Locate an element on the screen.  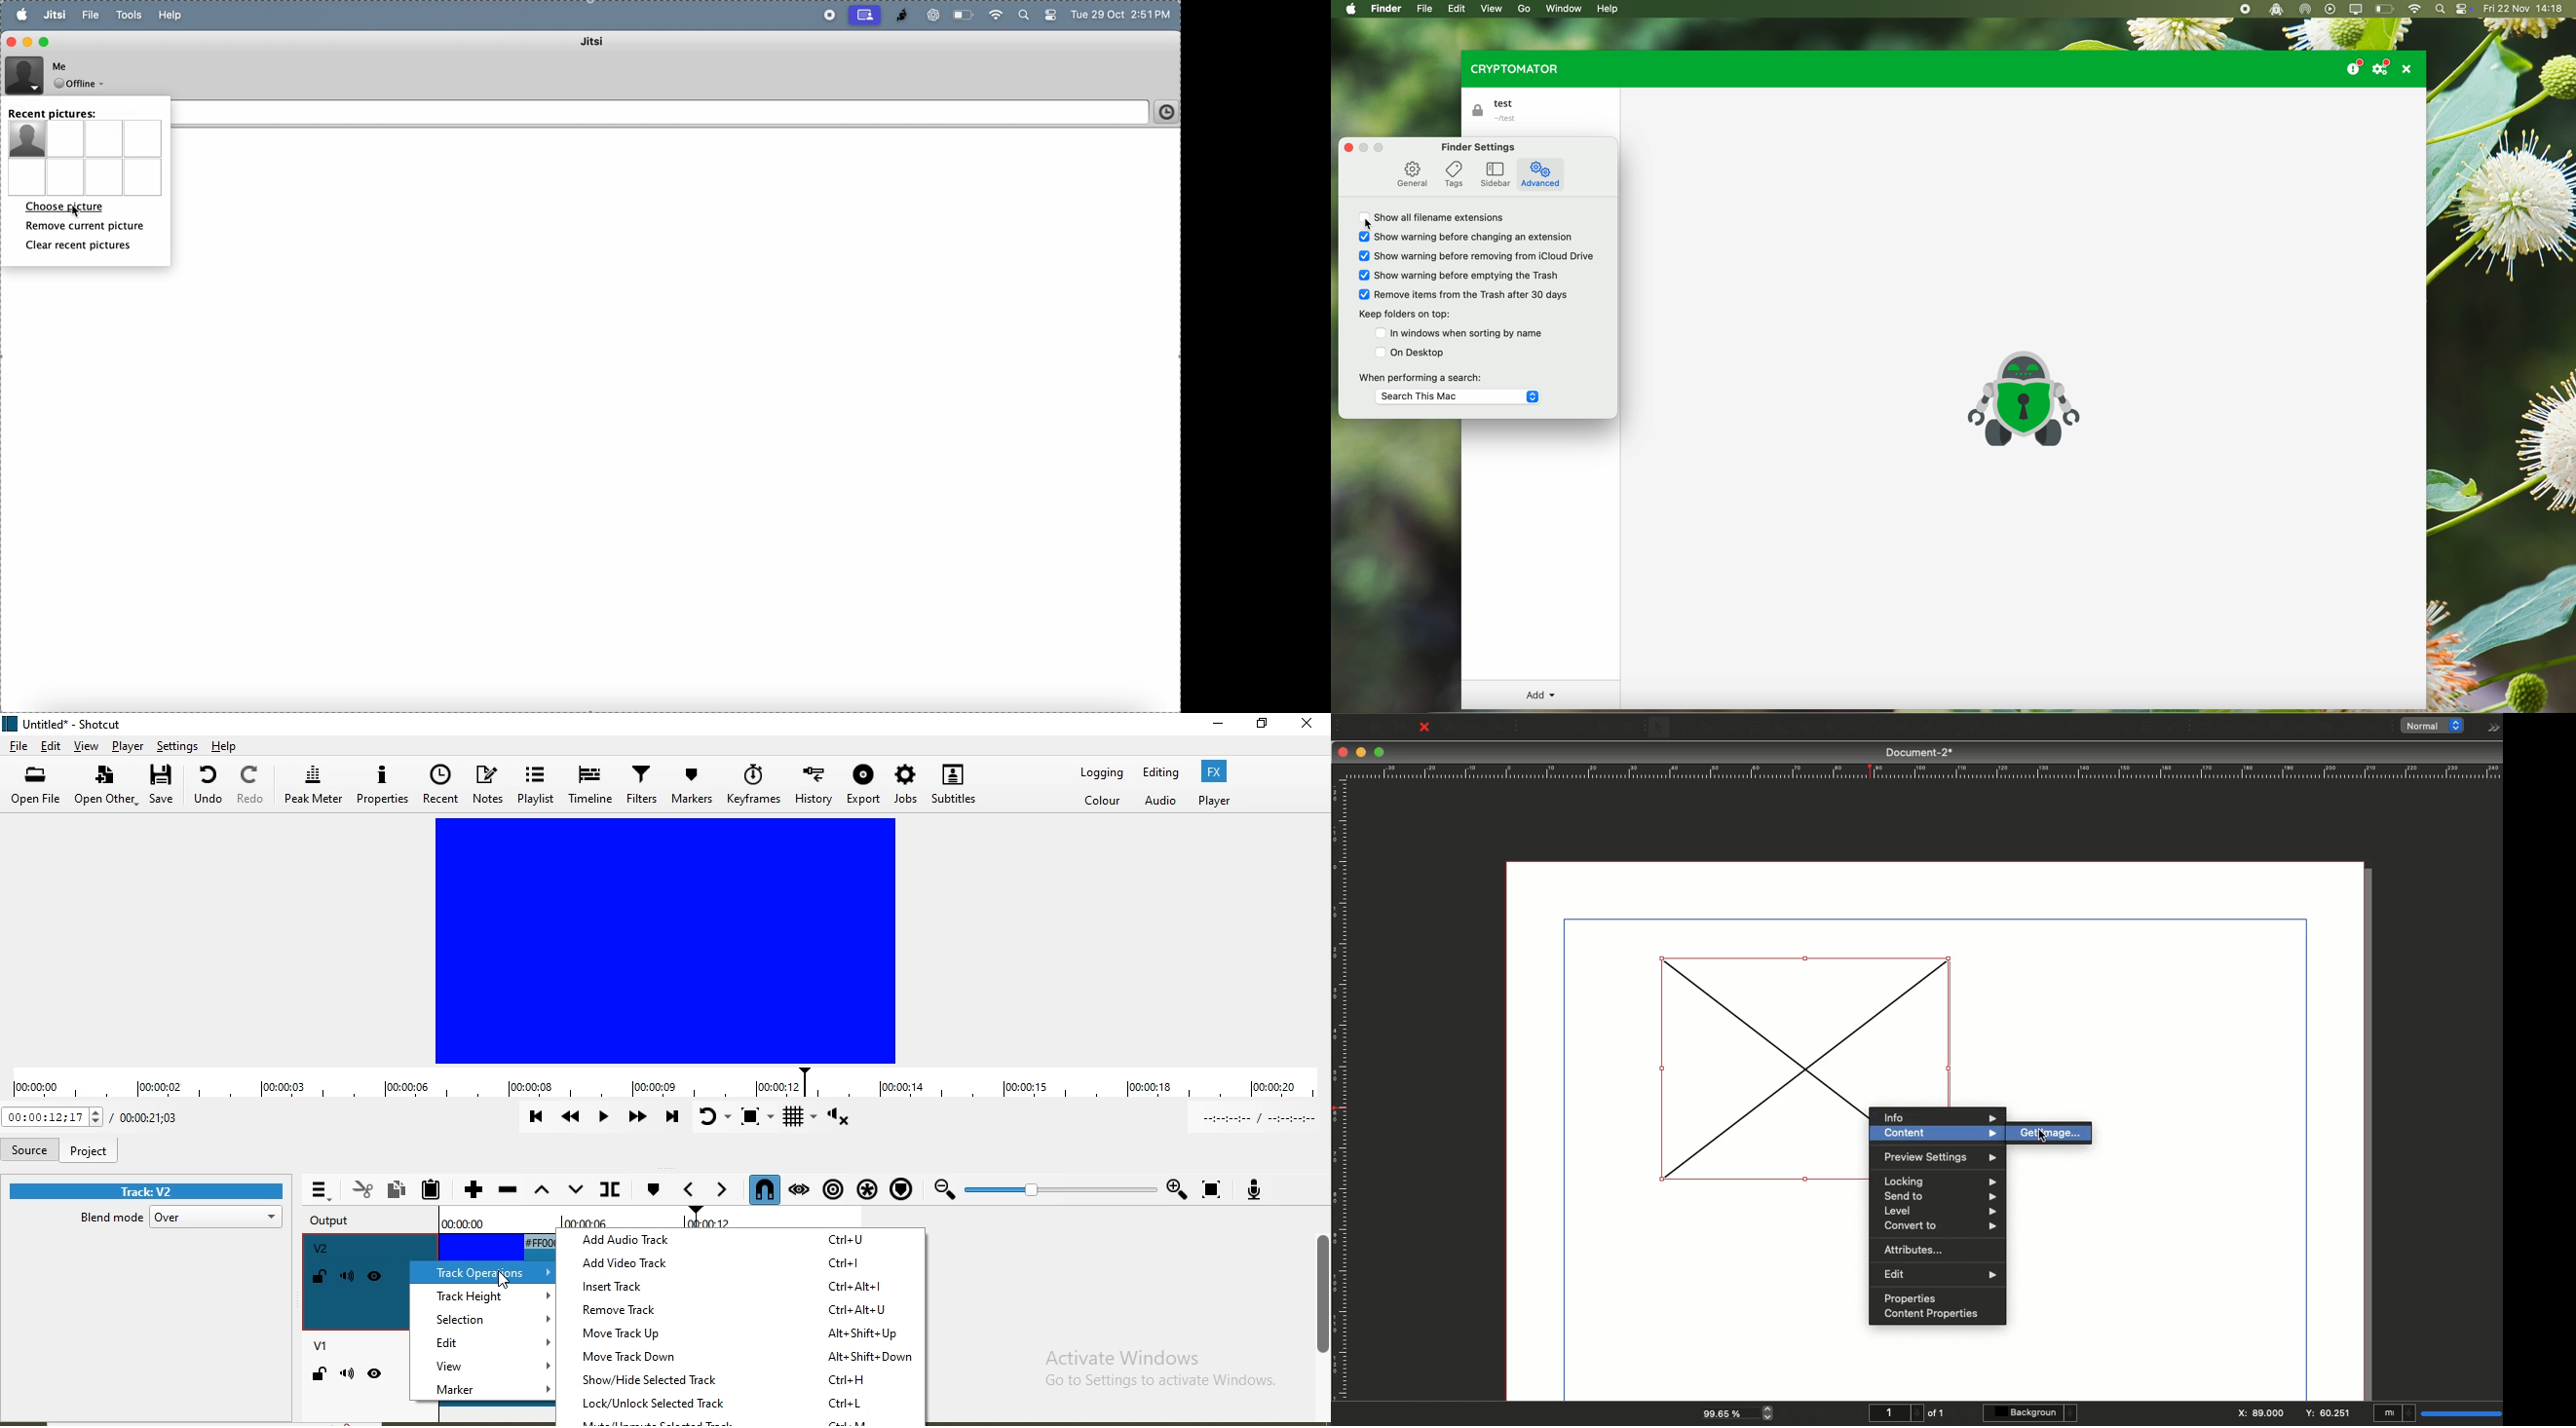
Settings is located at coordinates (179, 746).